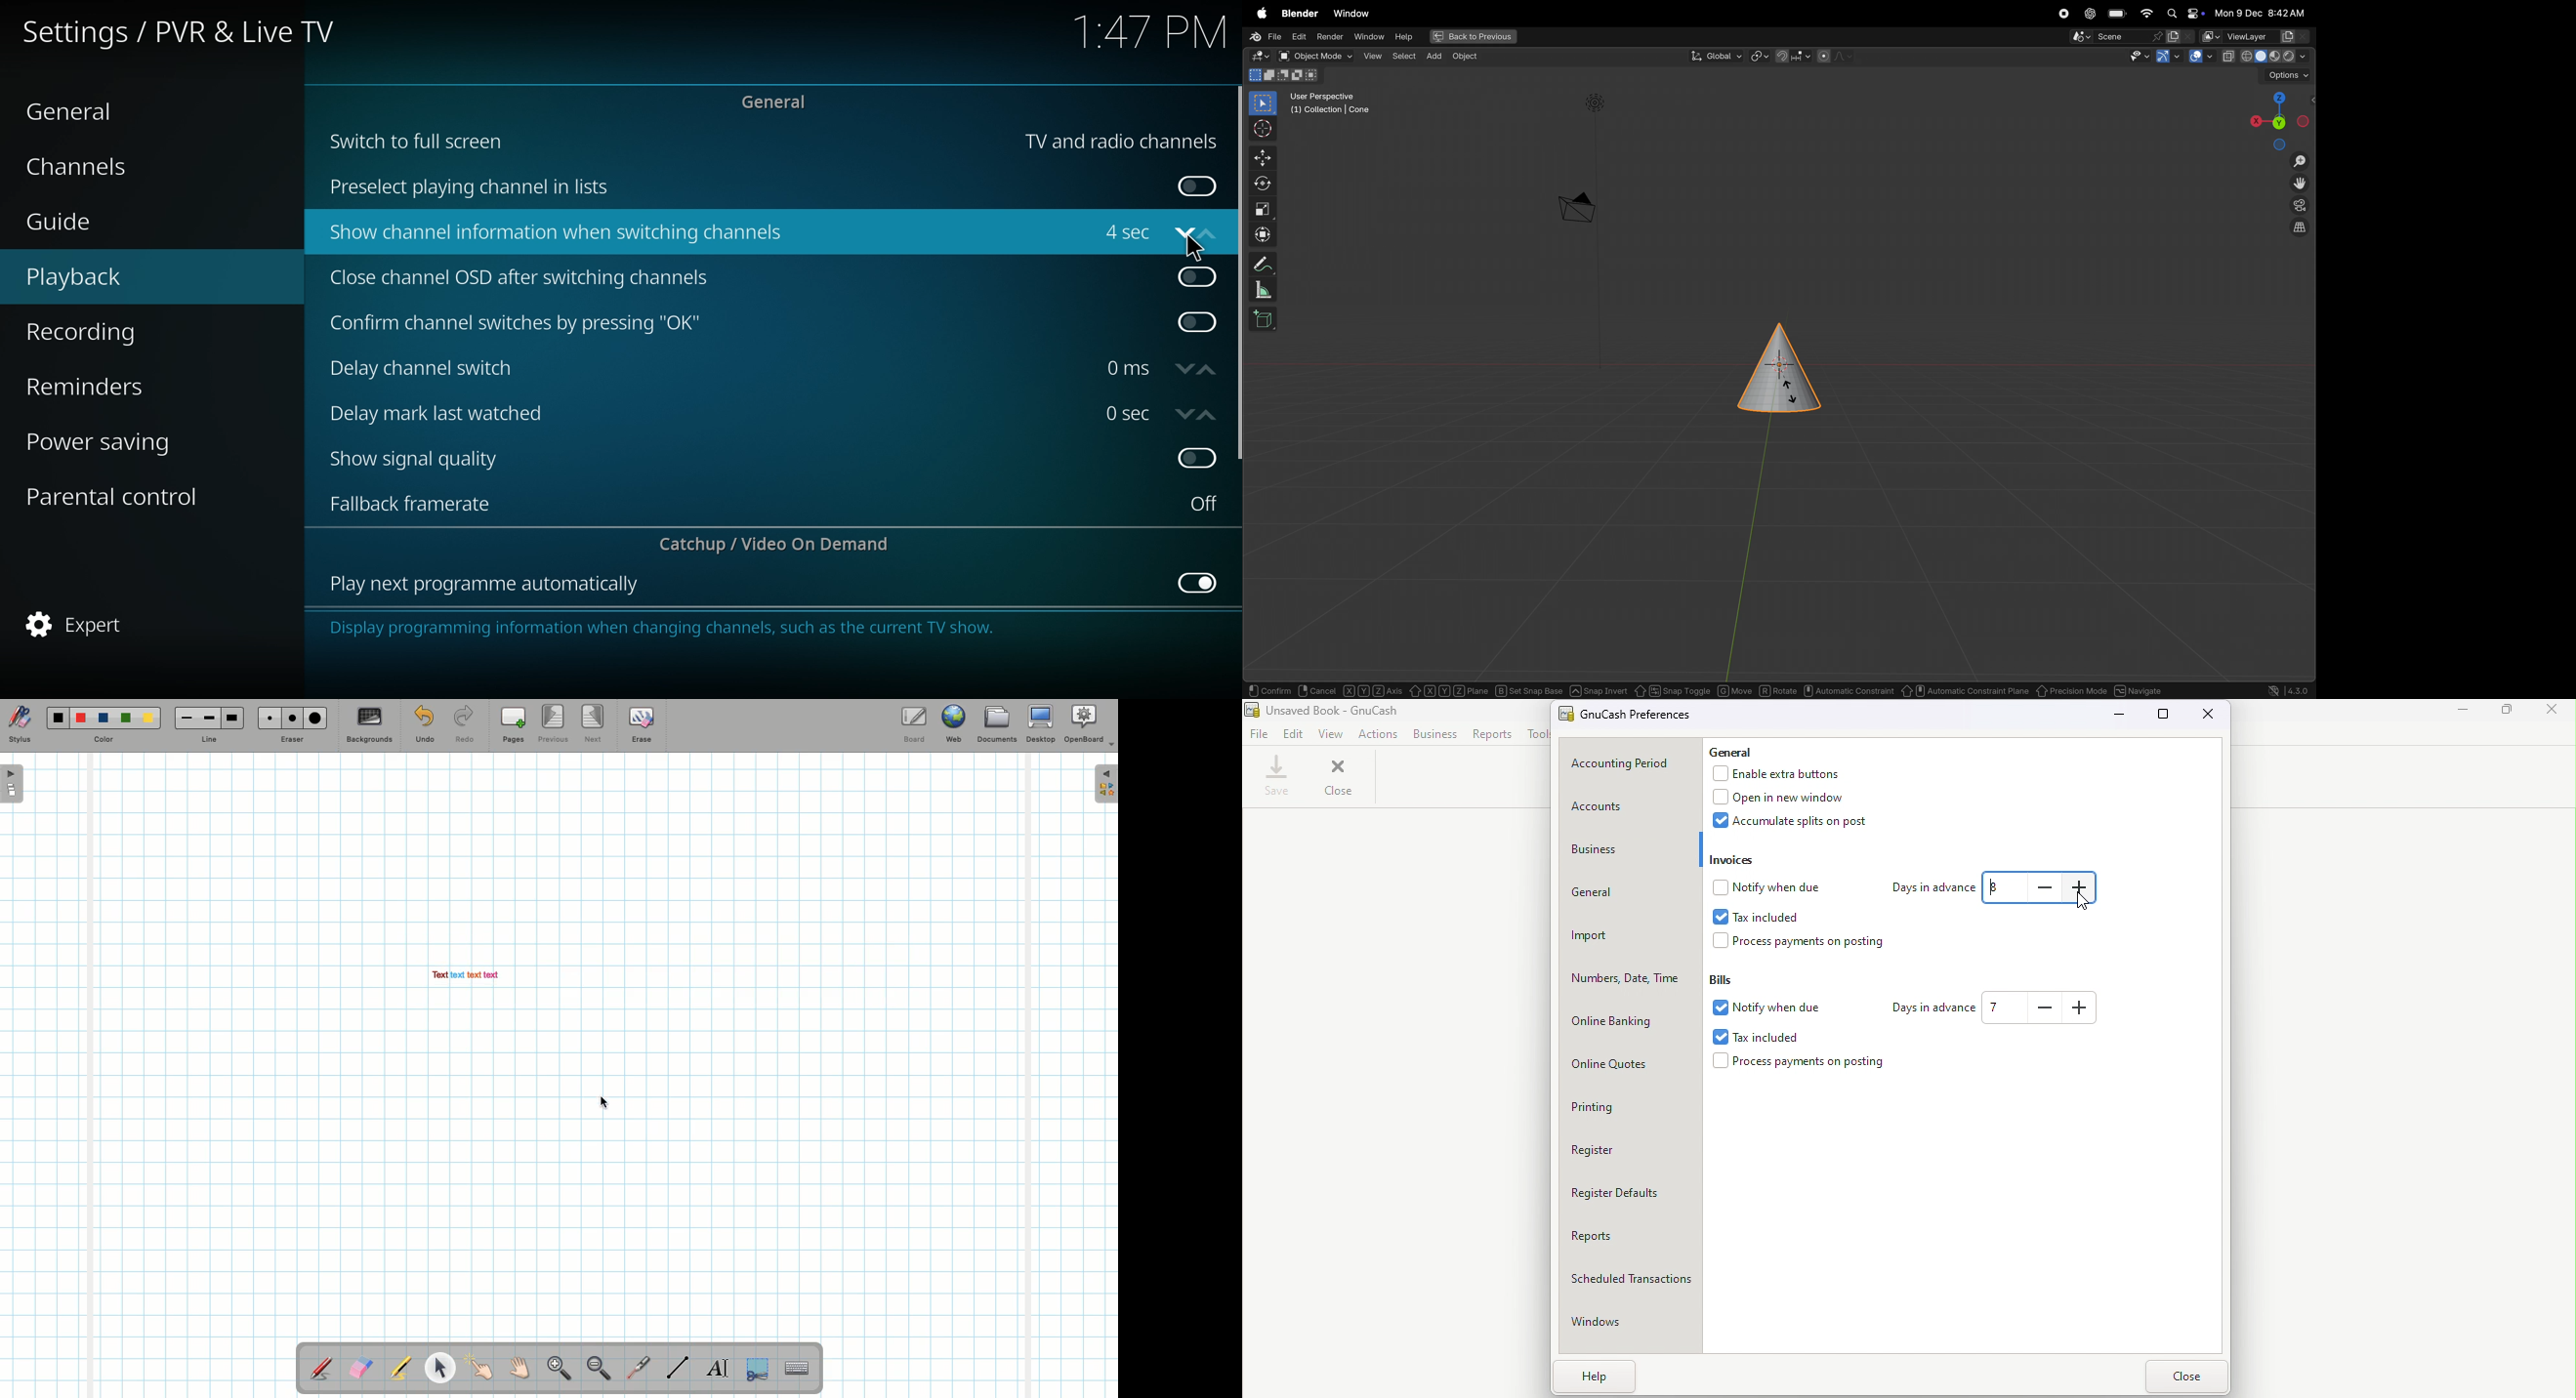 Image resolution: width=2576 pixels, height=1400 pixels. What do you see at coordinates (1404, 57) in the screenshot?
I see `select` at bounding box center [1404, 57].